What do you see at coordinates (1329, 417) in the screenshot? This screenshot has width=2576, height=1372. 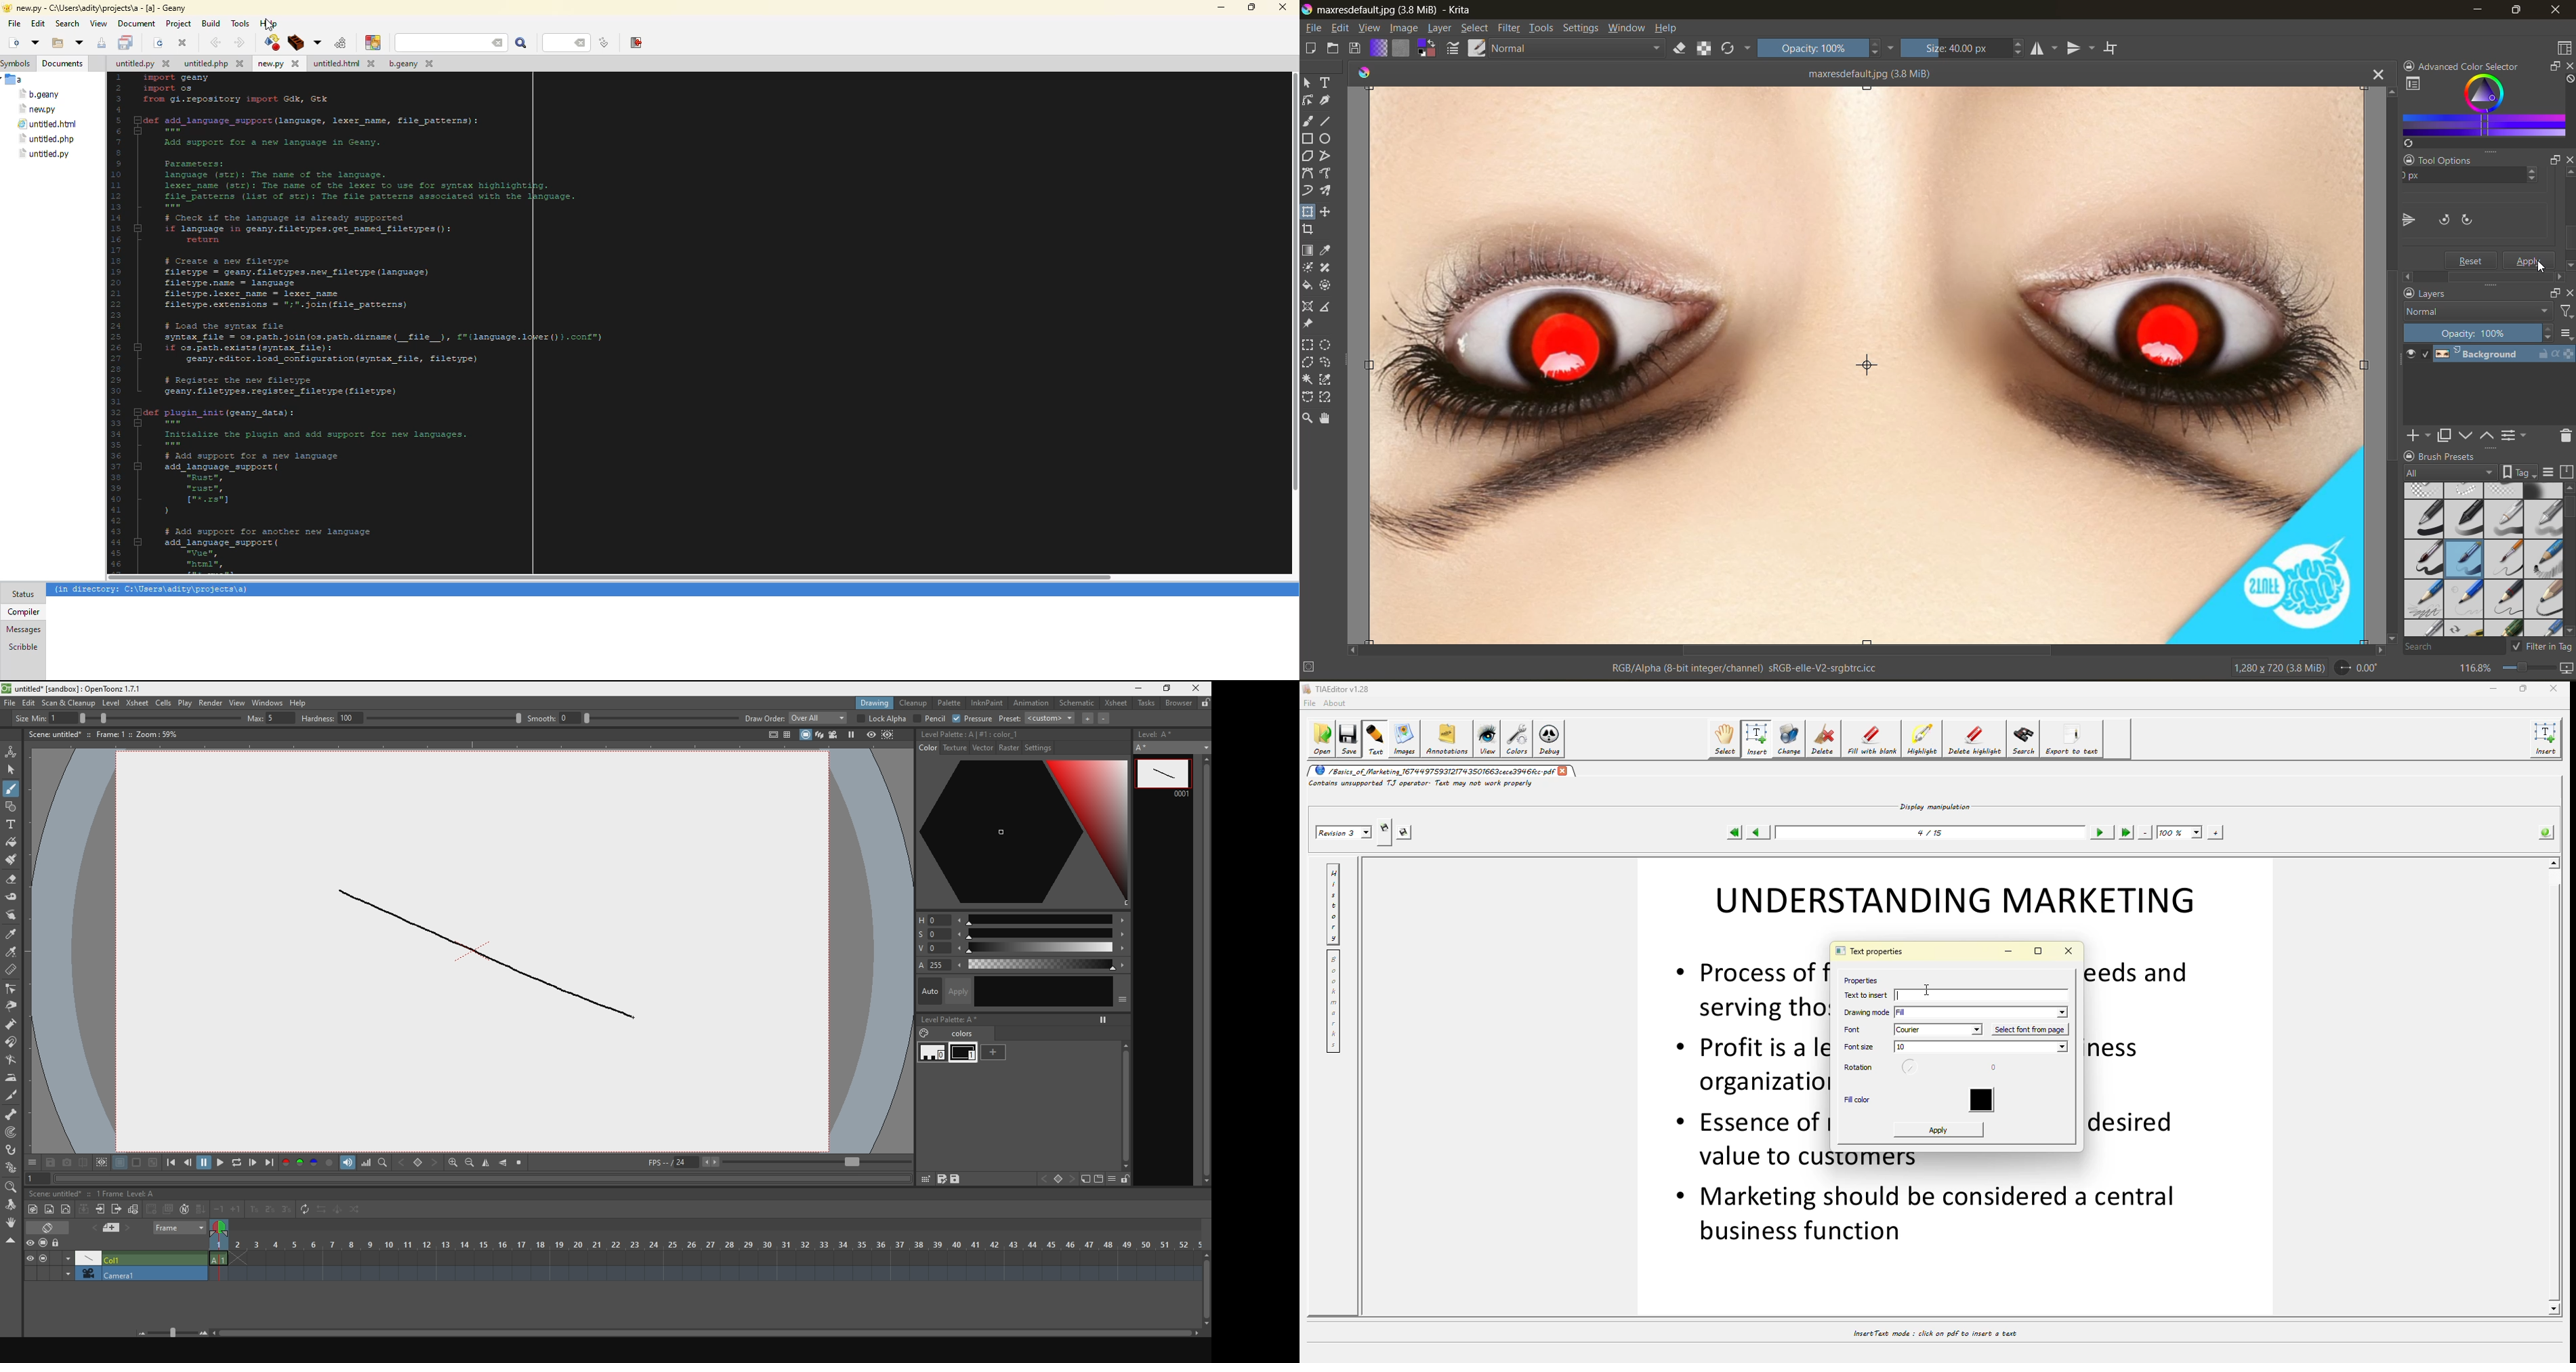 I see `tool` at bounding box center [1329, 417].